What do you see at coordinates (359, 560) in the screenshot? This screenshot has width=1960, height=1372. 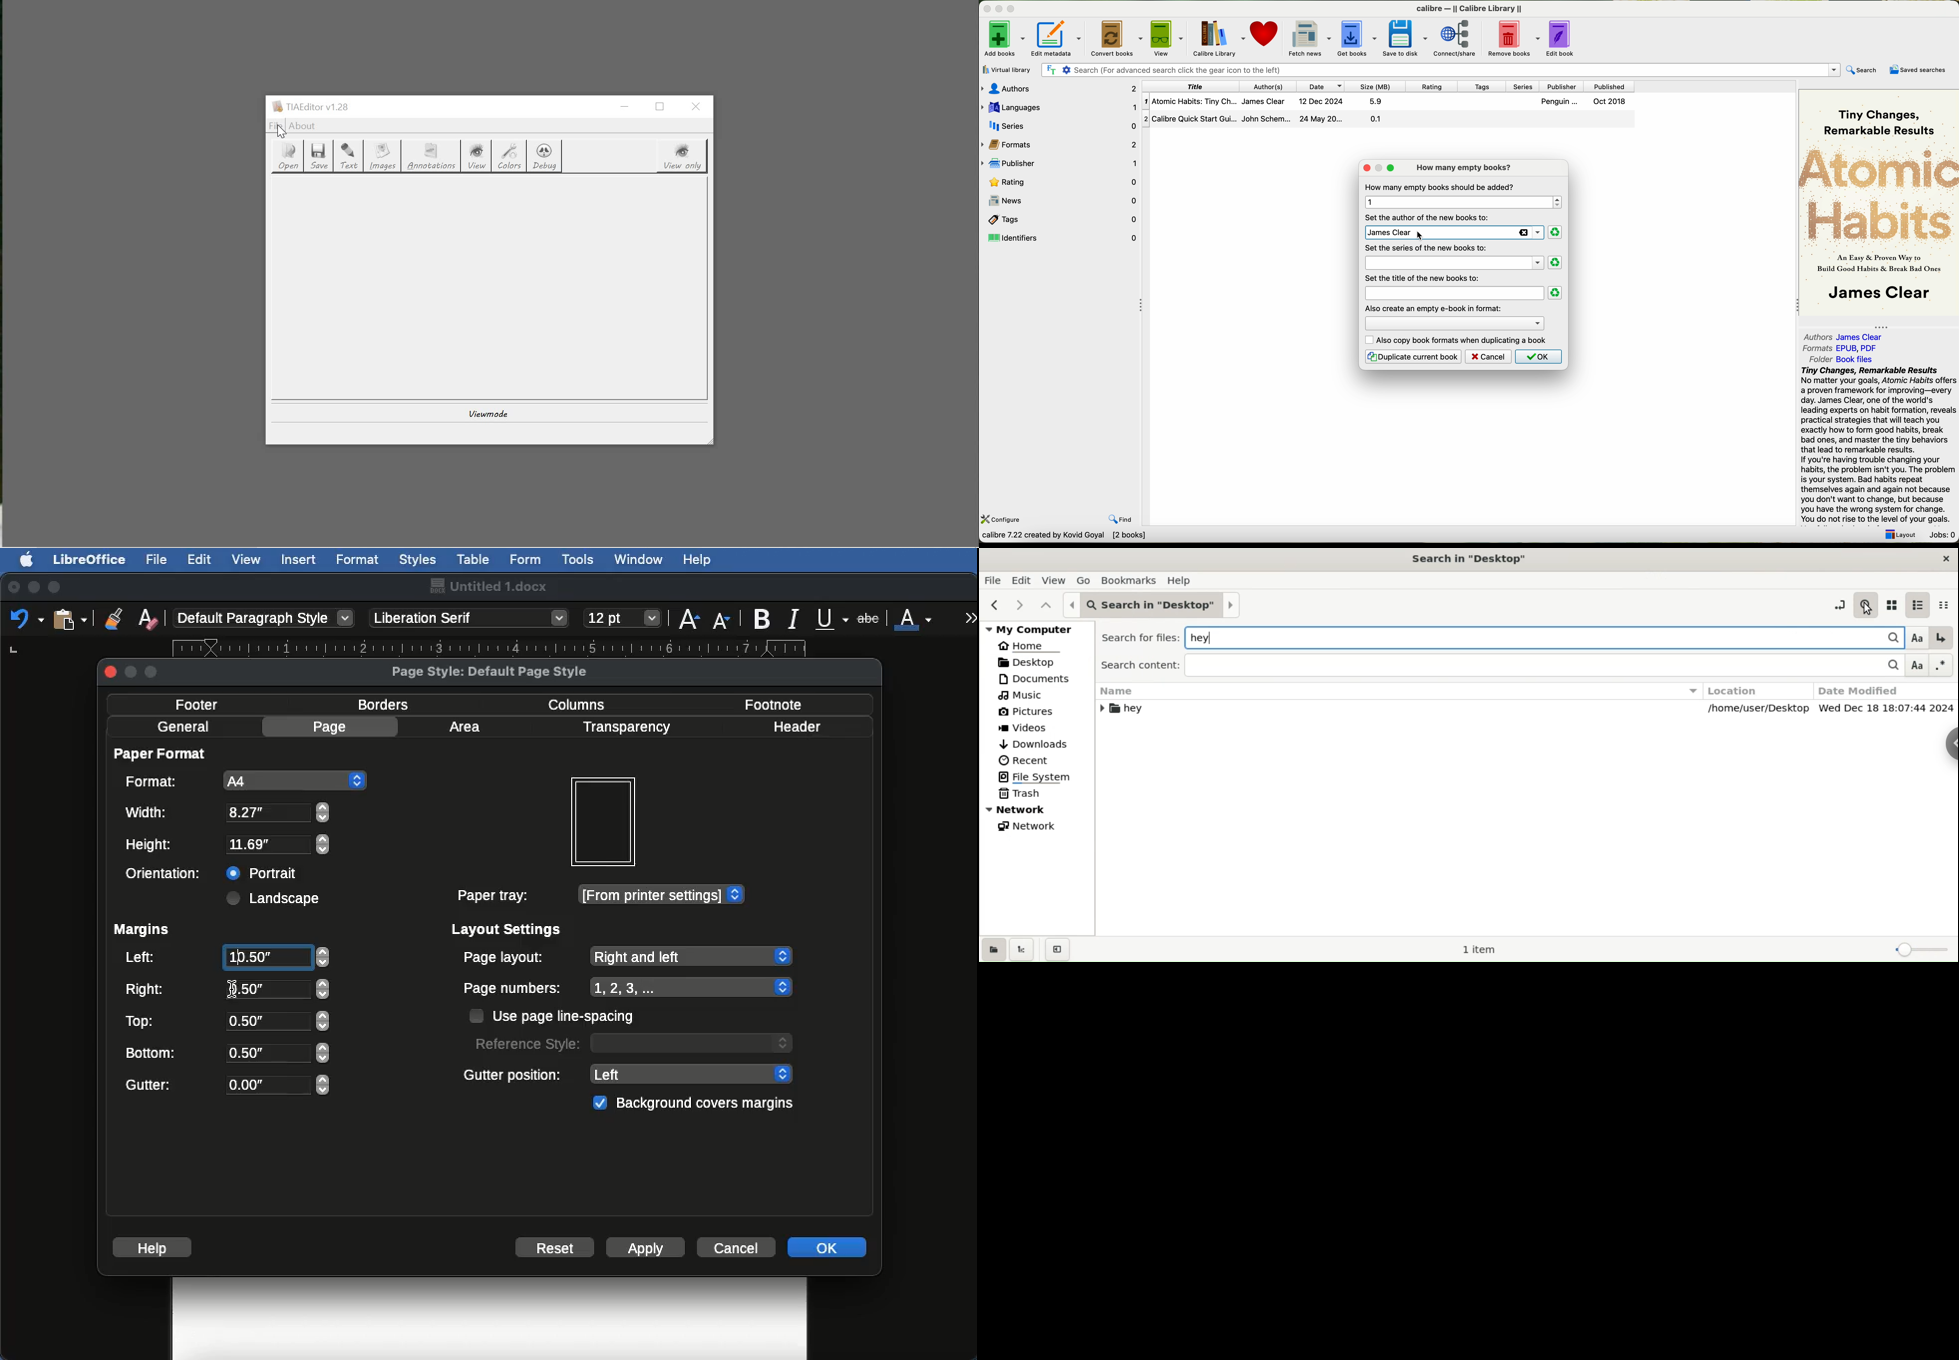 I see `Format` at bounding box center [359, 560].